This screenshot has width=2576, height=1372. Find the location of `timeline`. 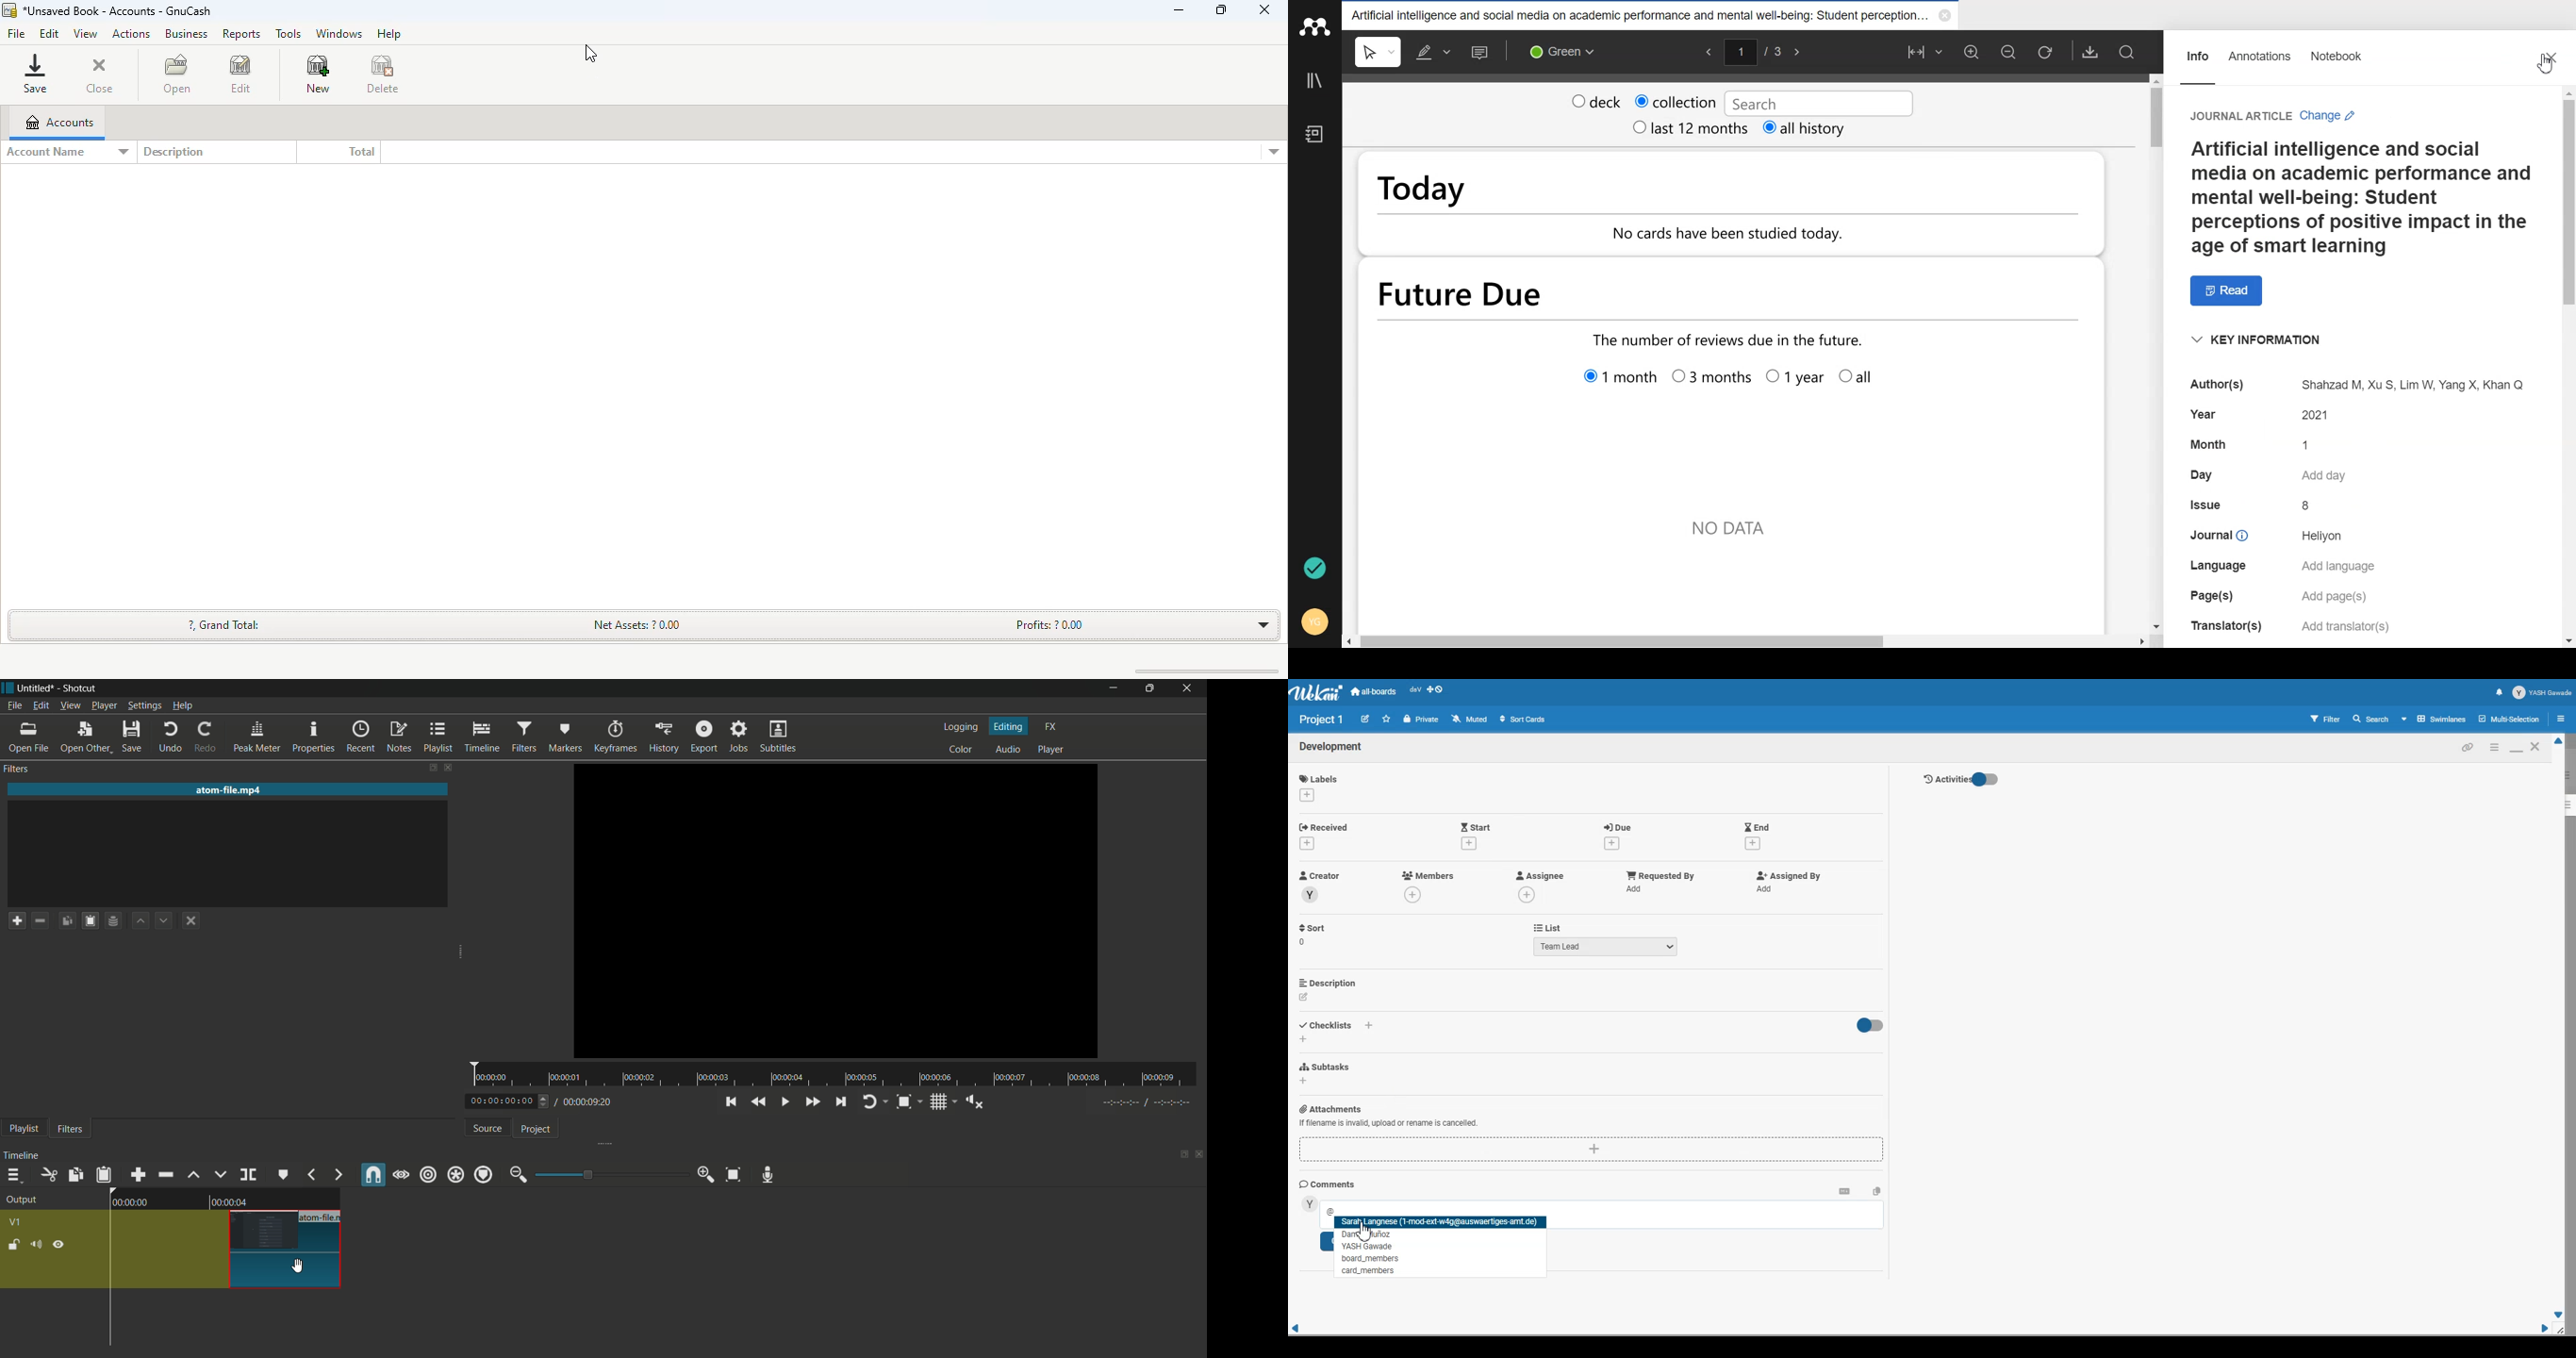

timeline is located at coordinates (482, 736).